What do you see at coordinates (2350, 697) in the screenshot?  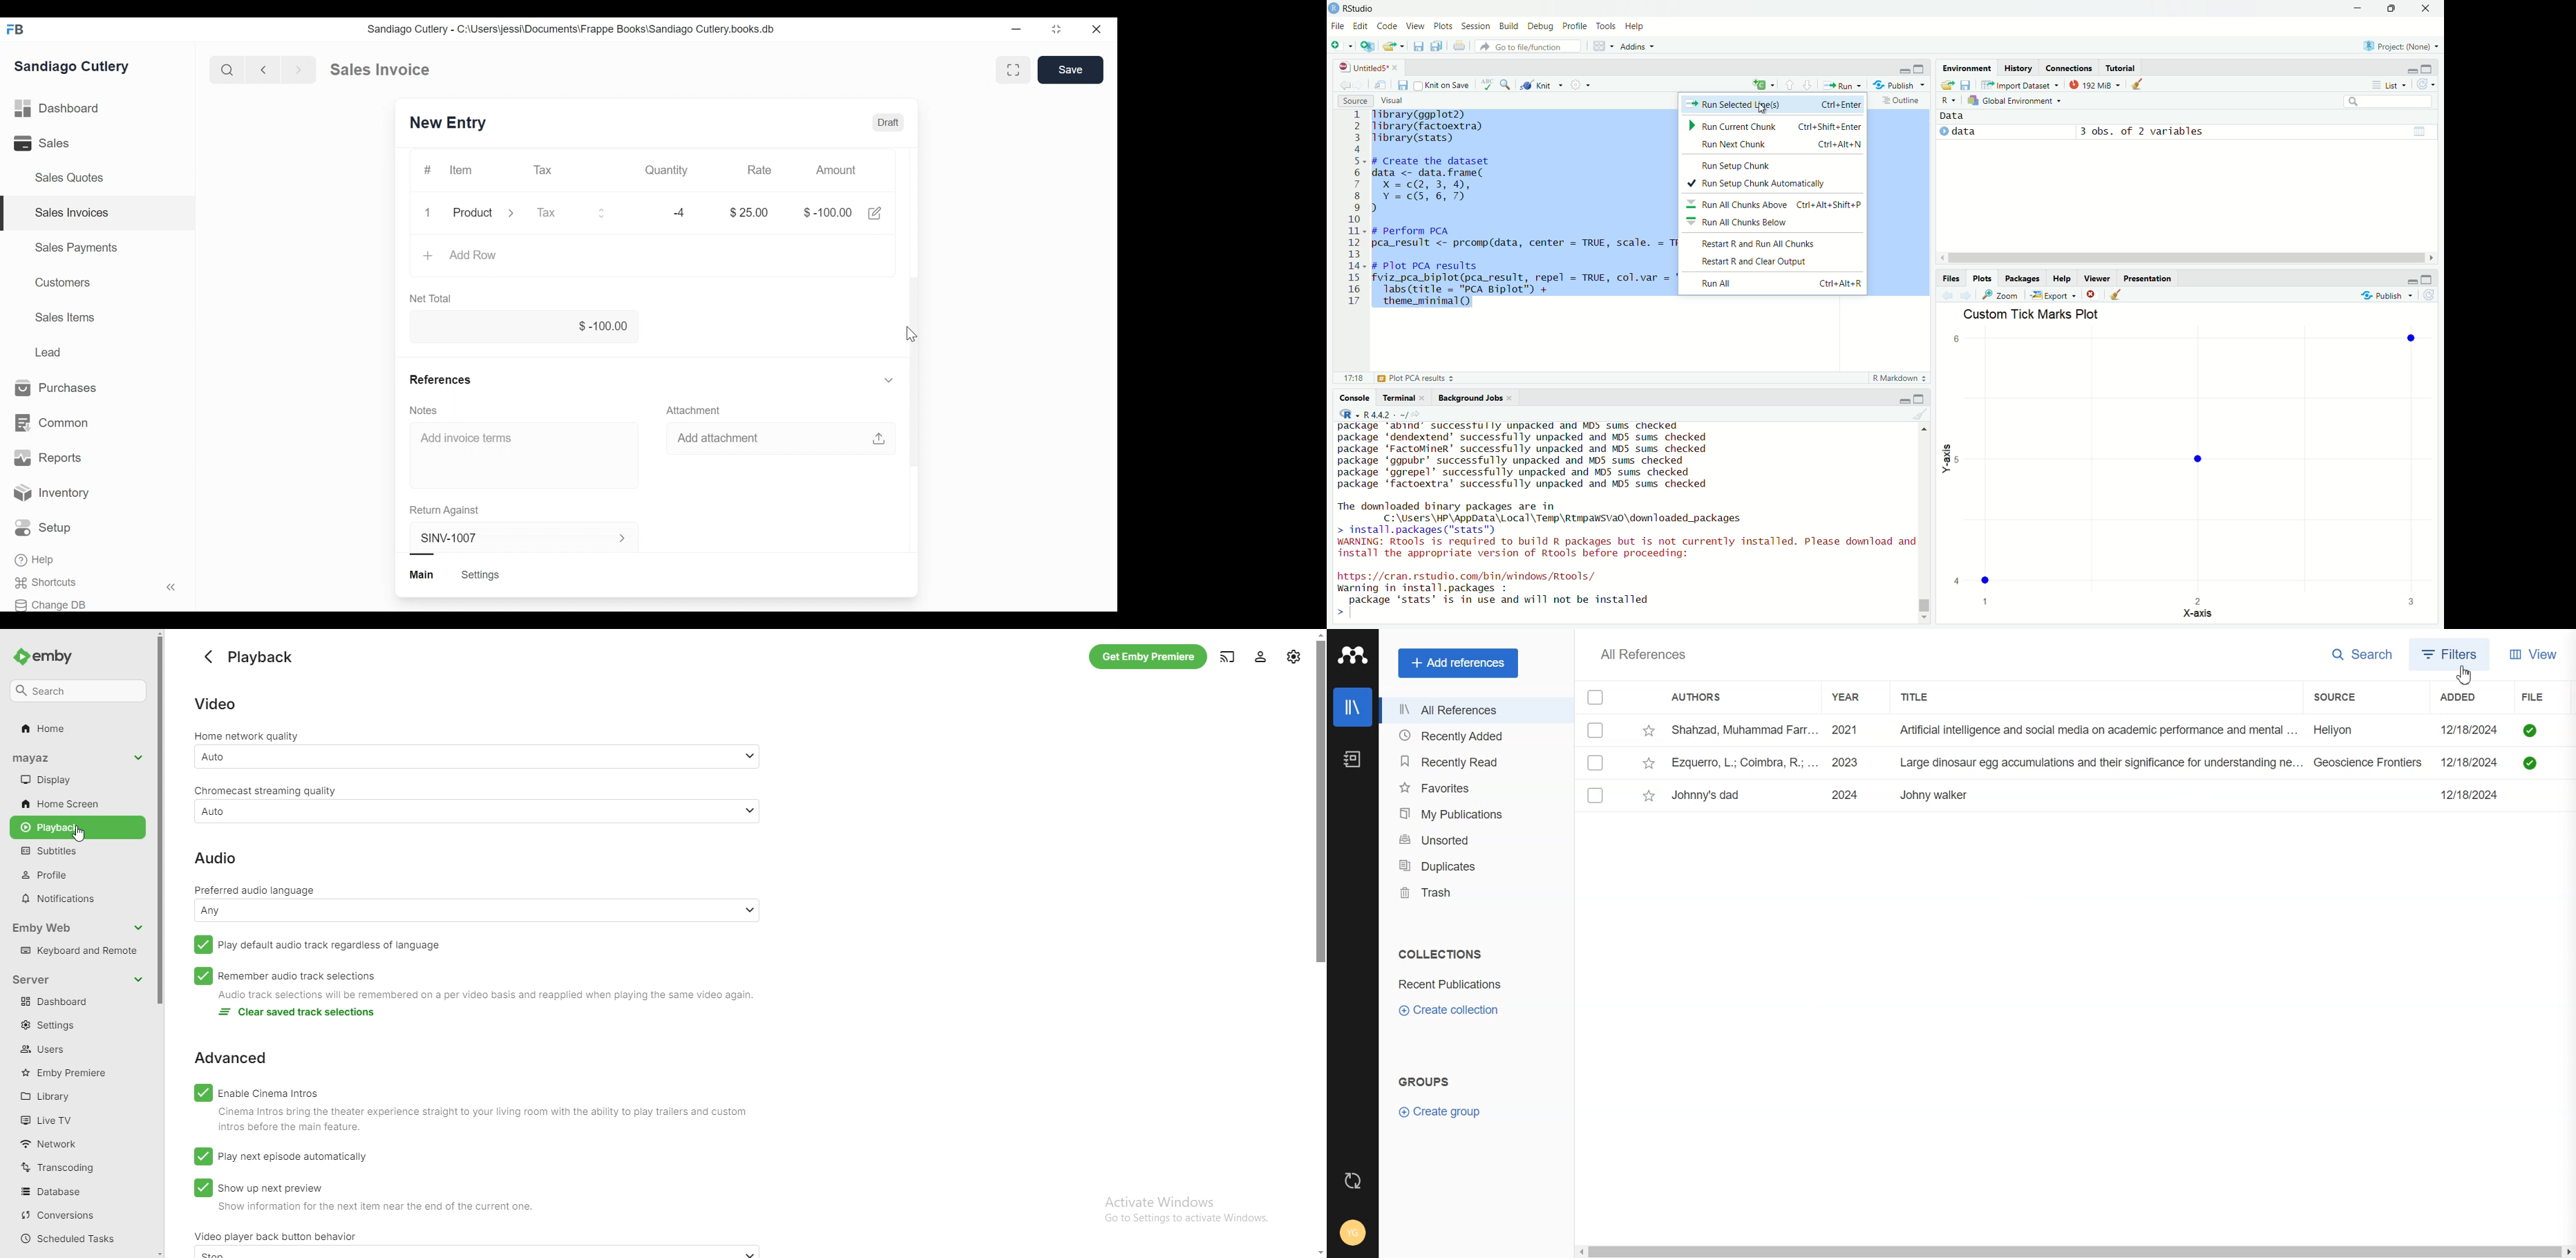 I see `Sources` at bounding box center [2350, 697].